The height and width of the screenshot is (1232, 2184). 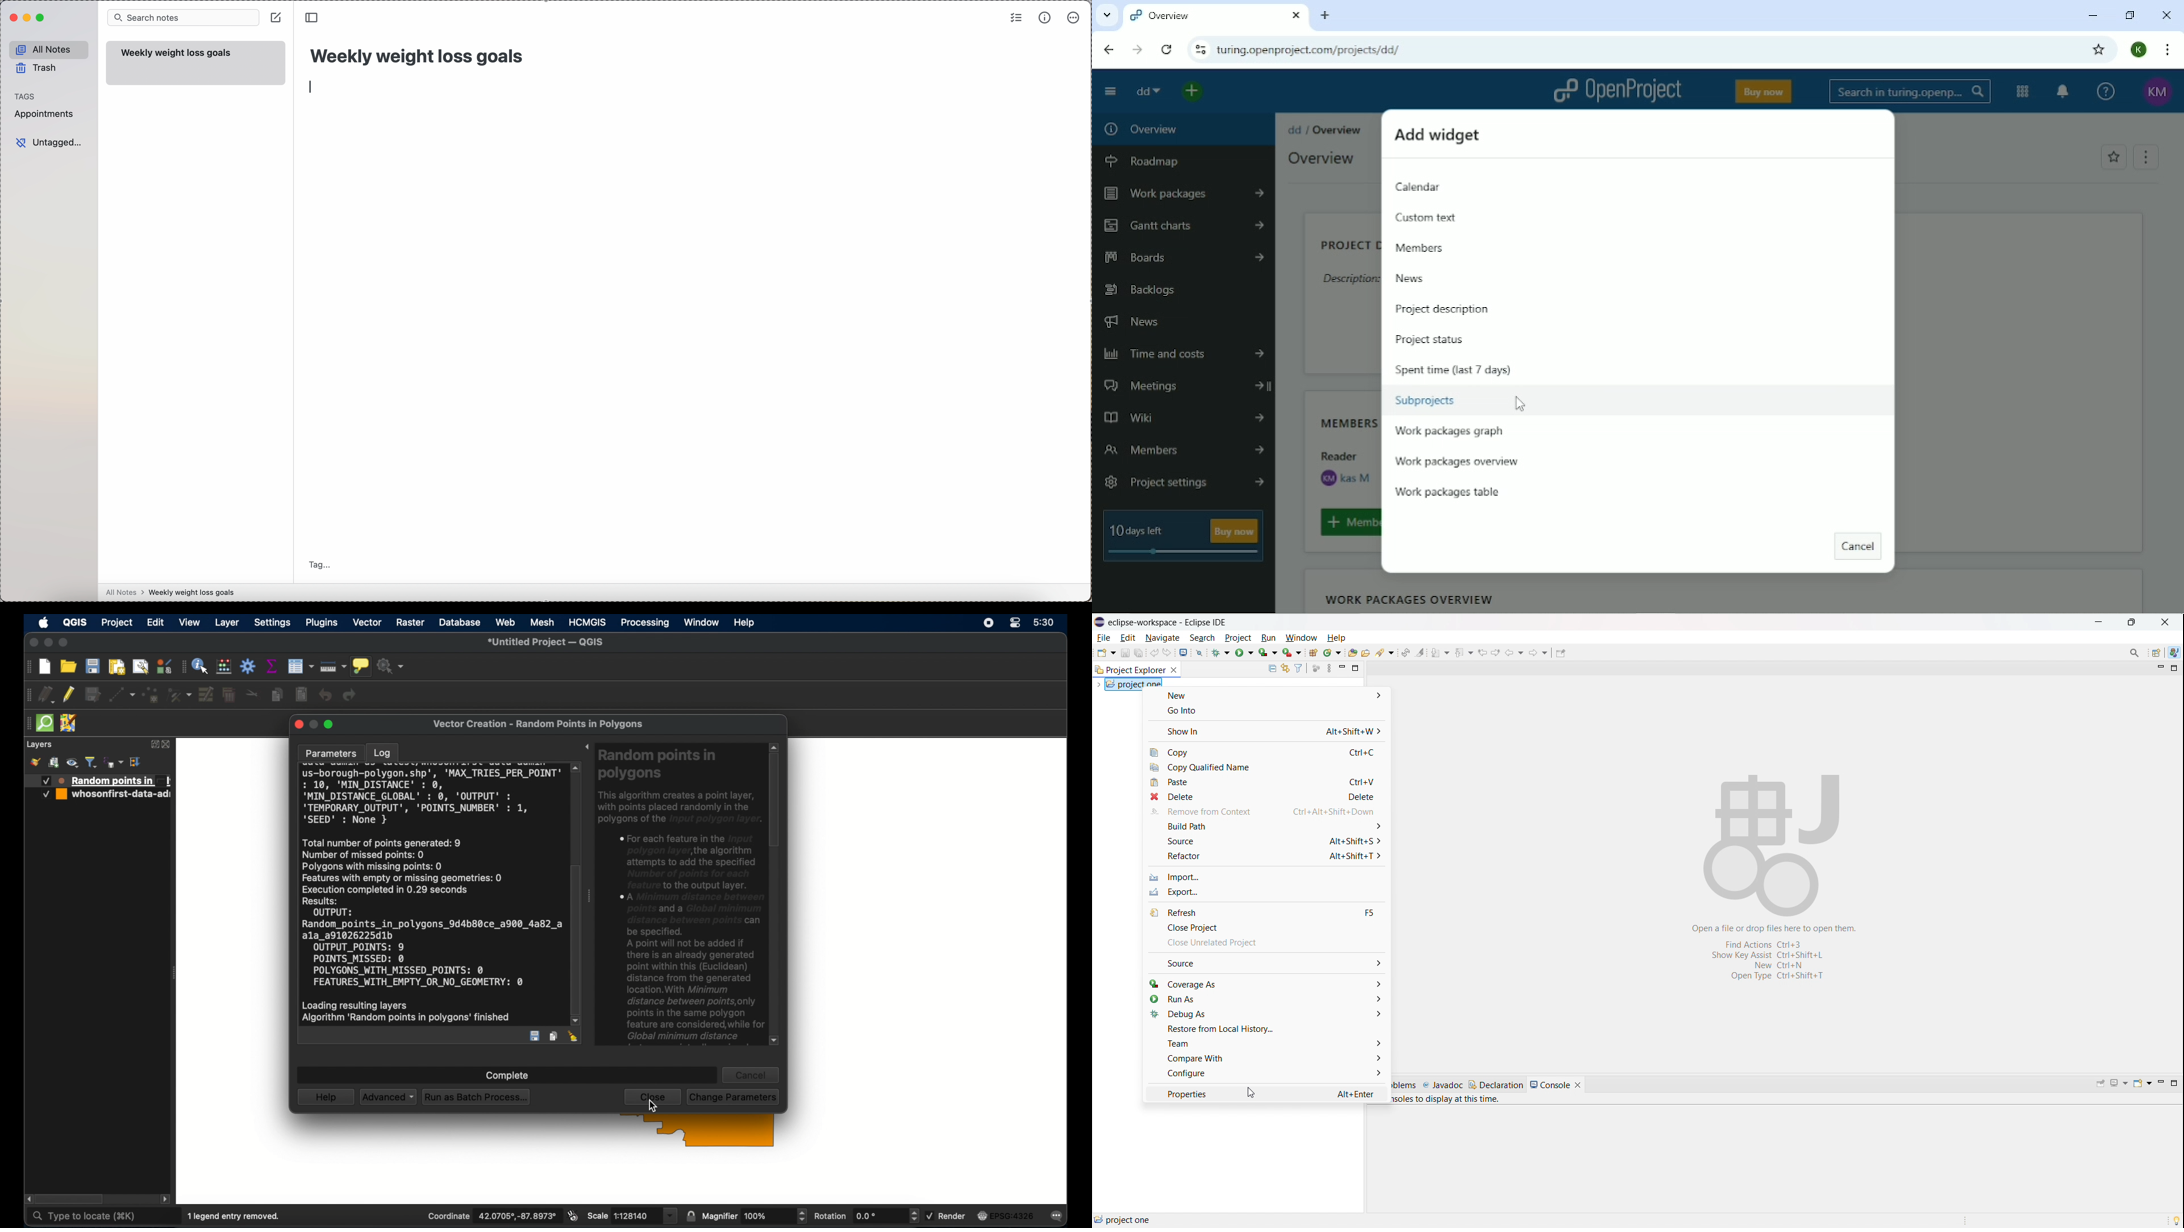 I want to click on Current tab, so click(x=1216, y=16).